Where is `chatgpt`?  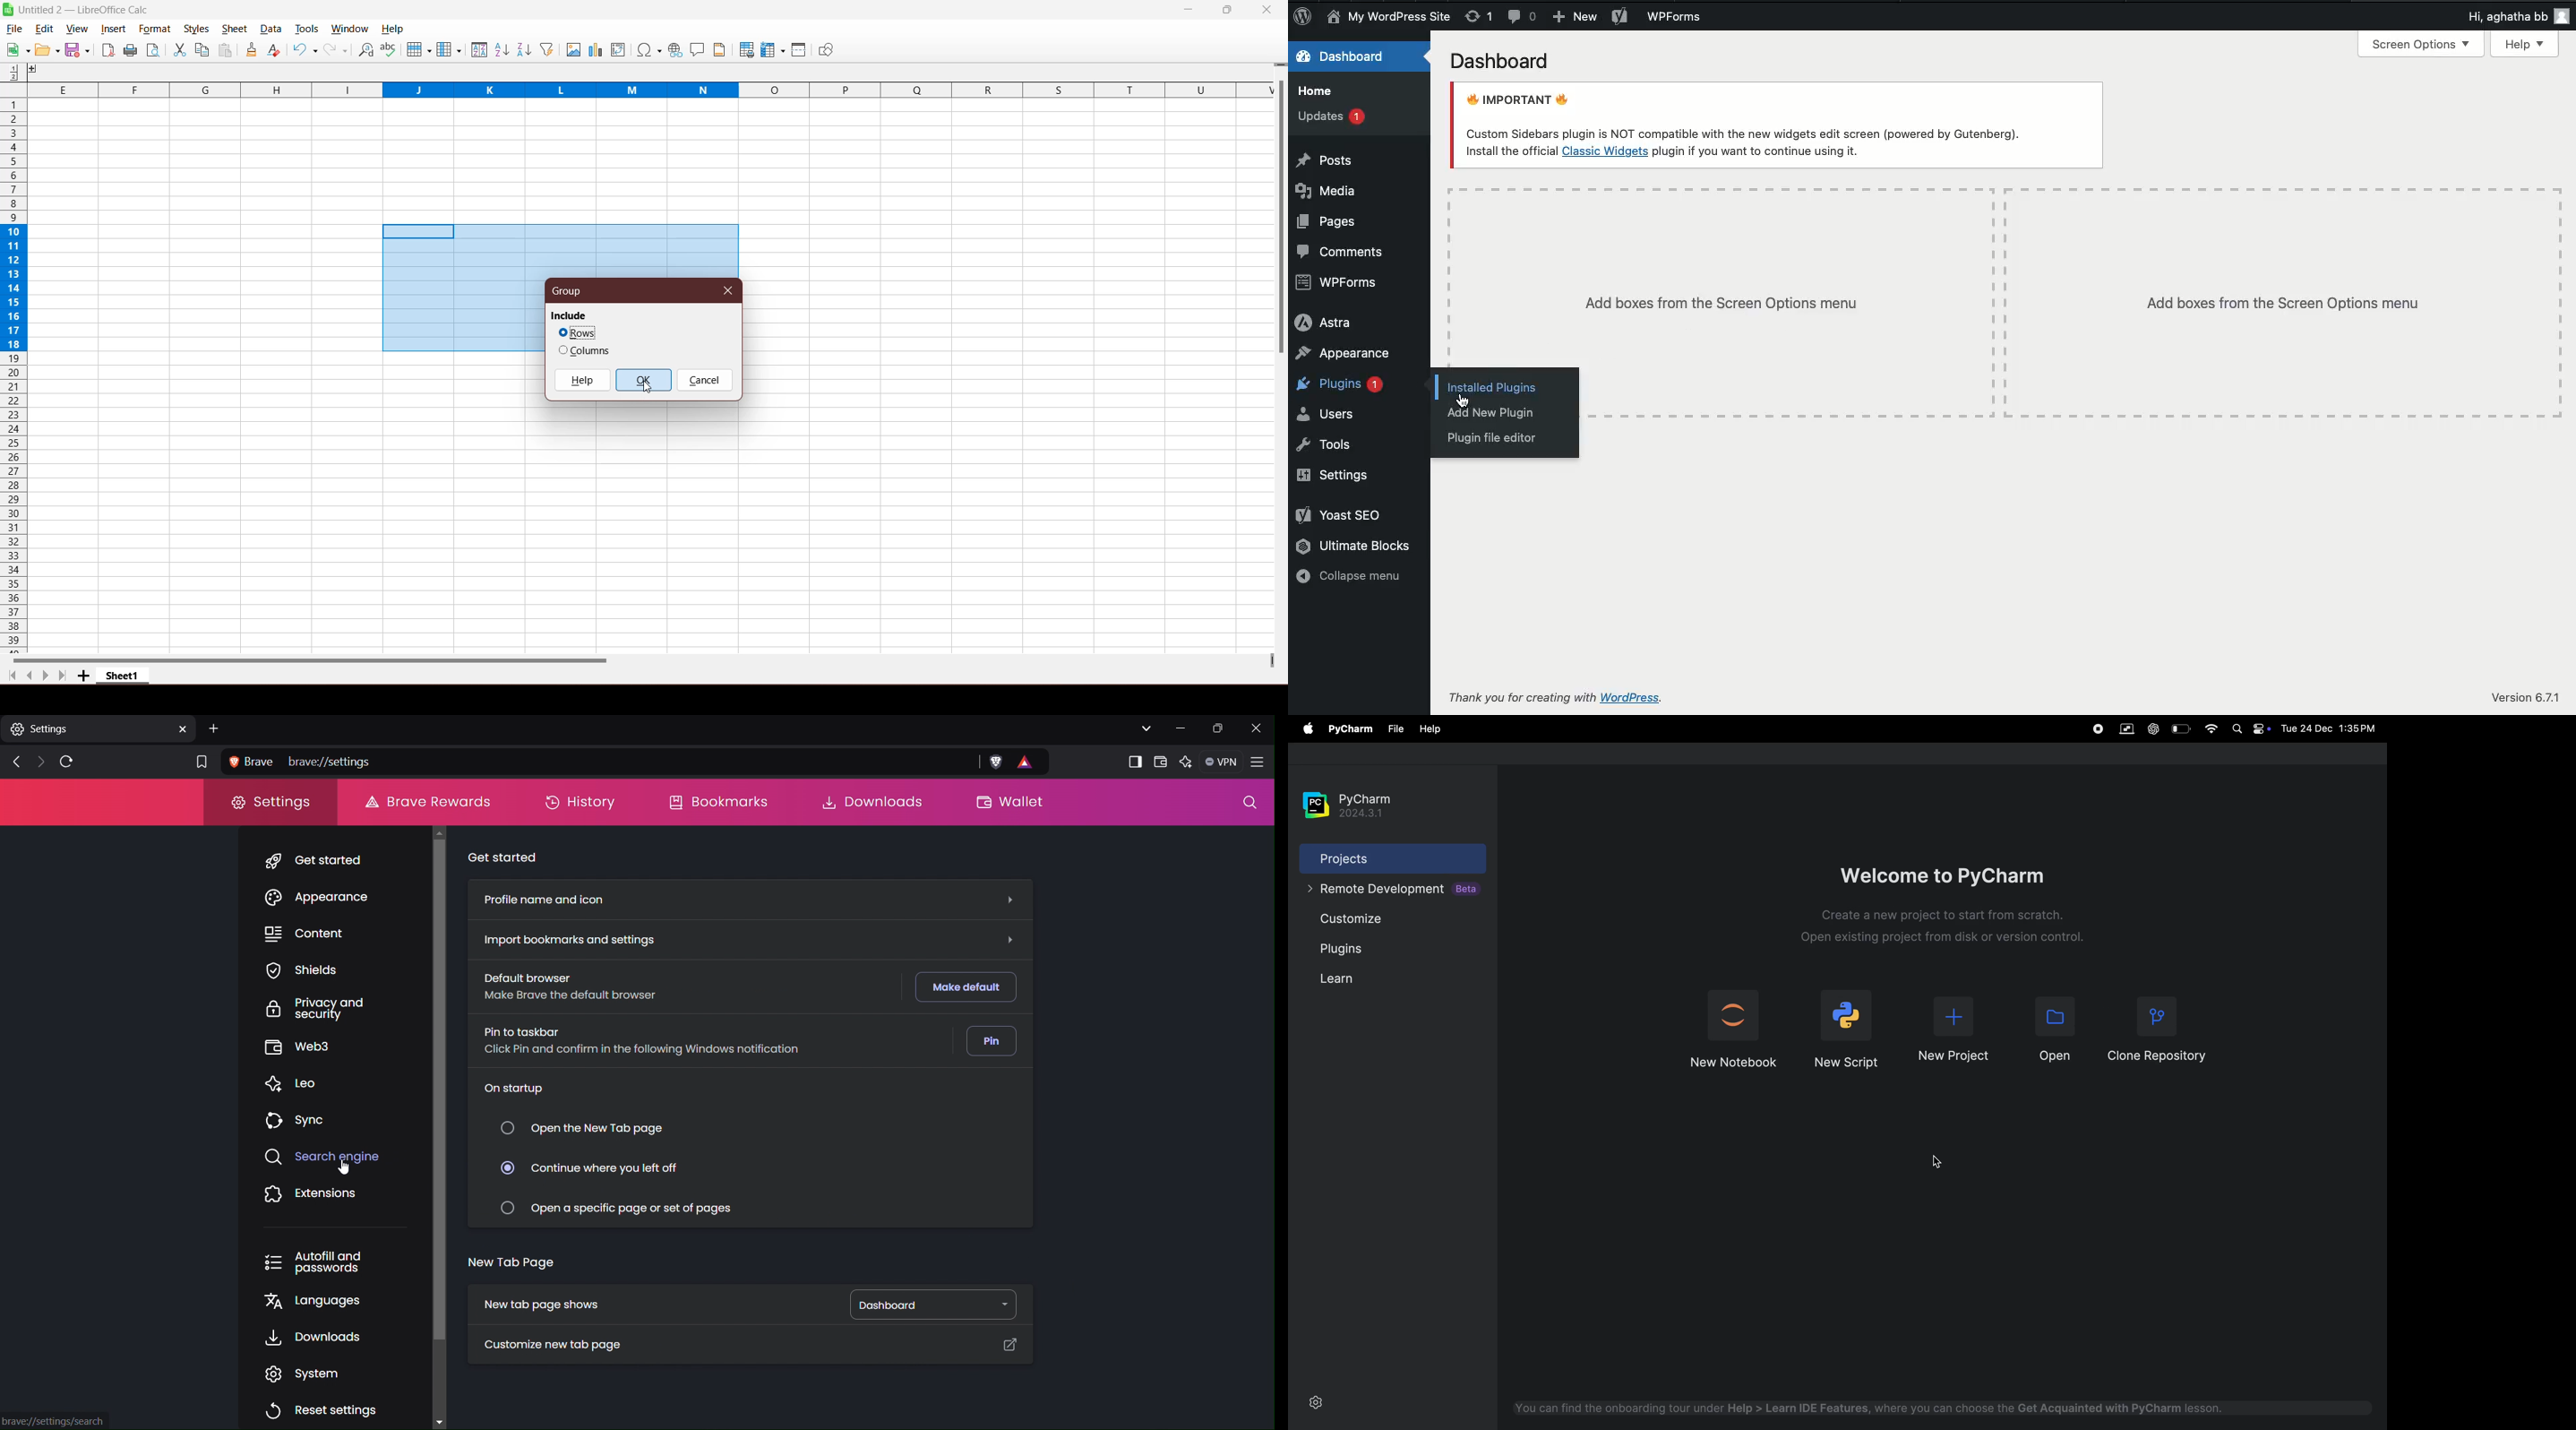
chatgpt is located at coordinates (2152, 729).